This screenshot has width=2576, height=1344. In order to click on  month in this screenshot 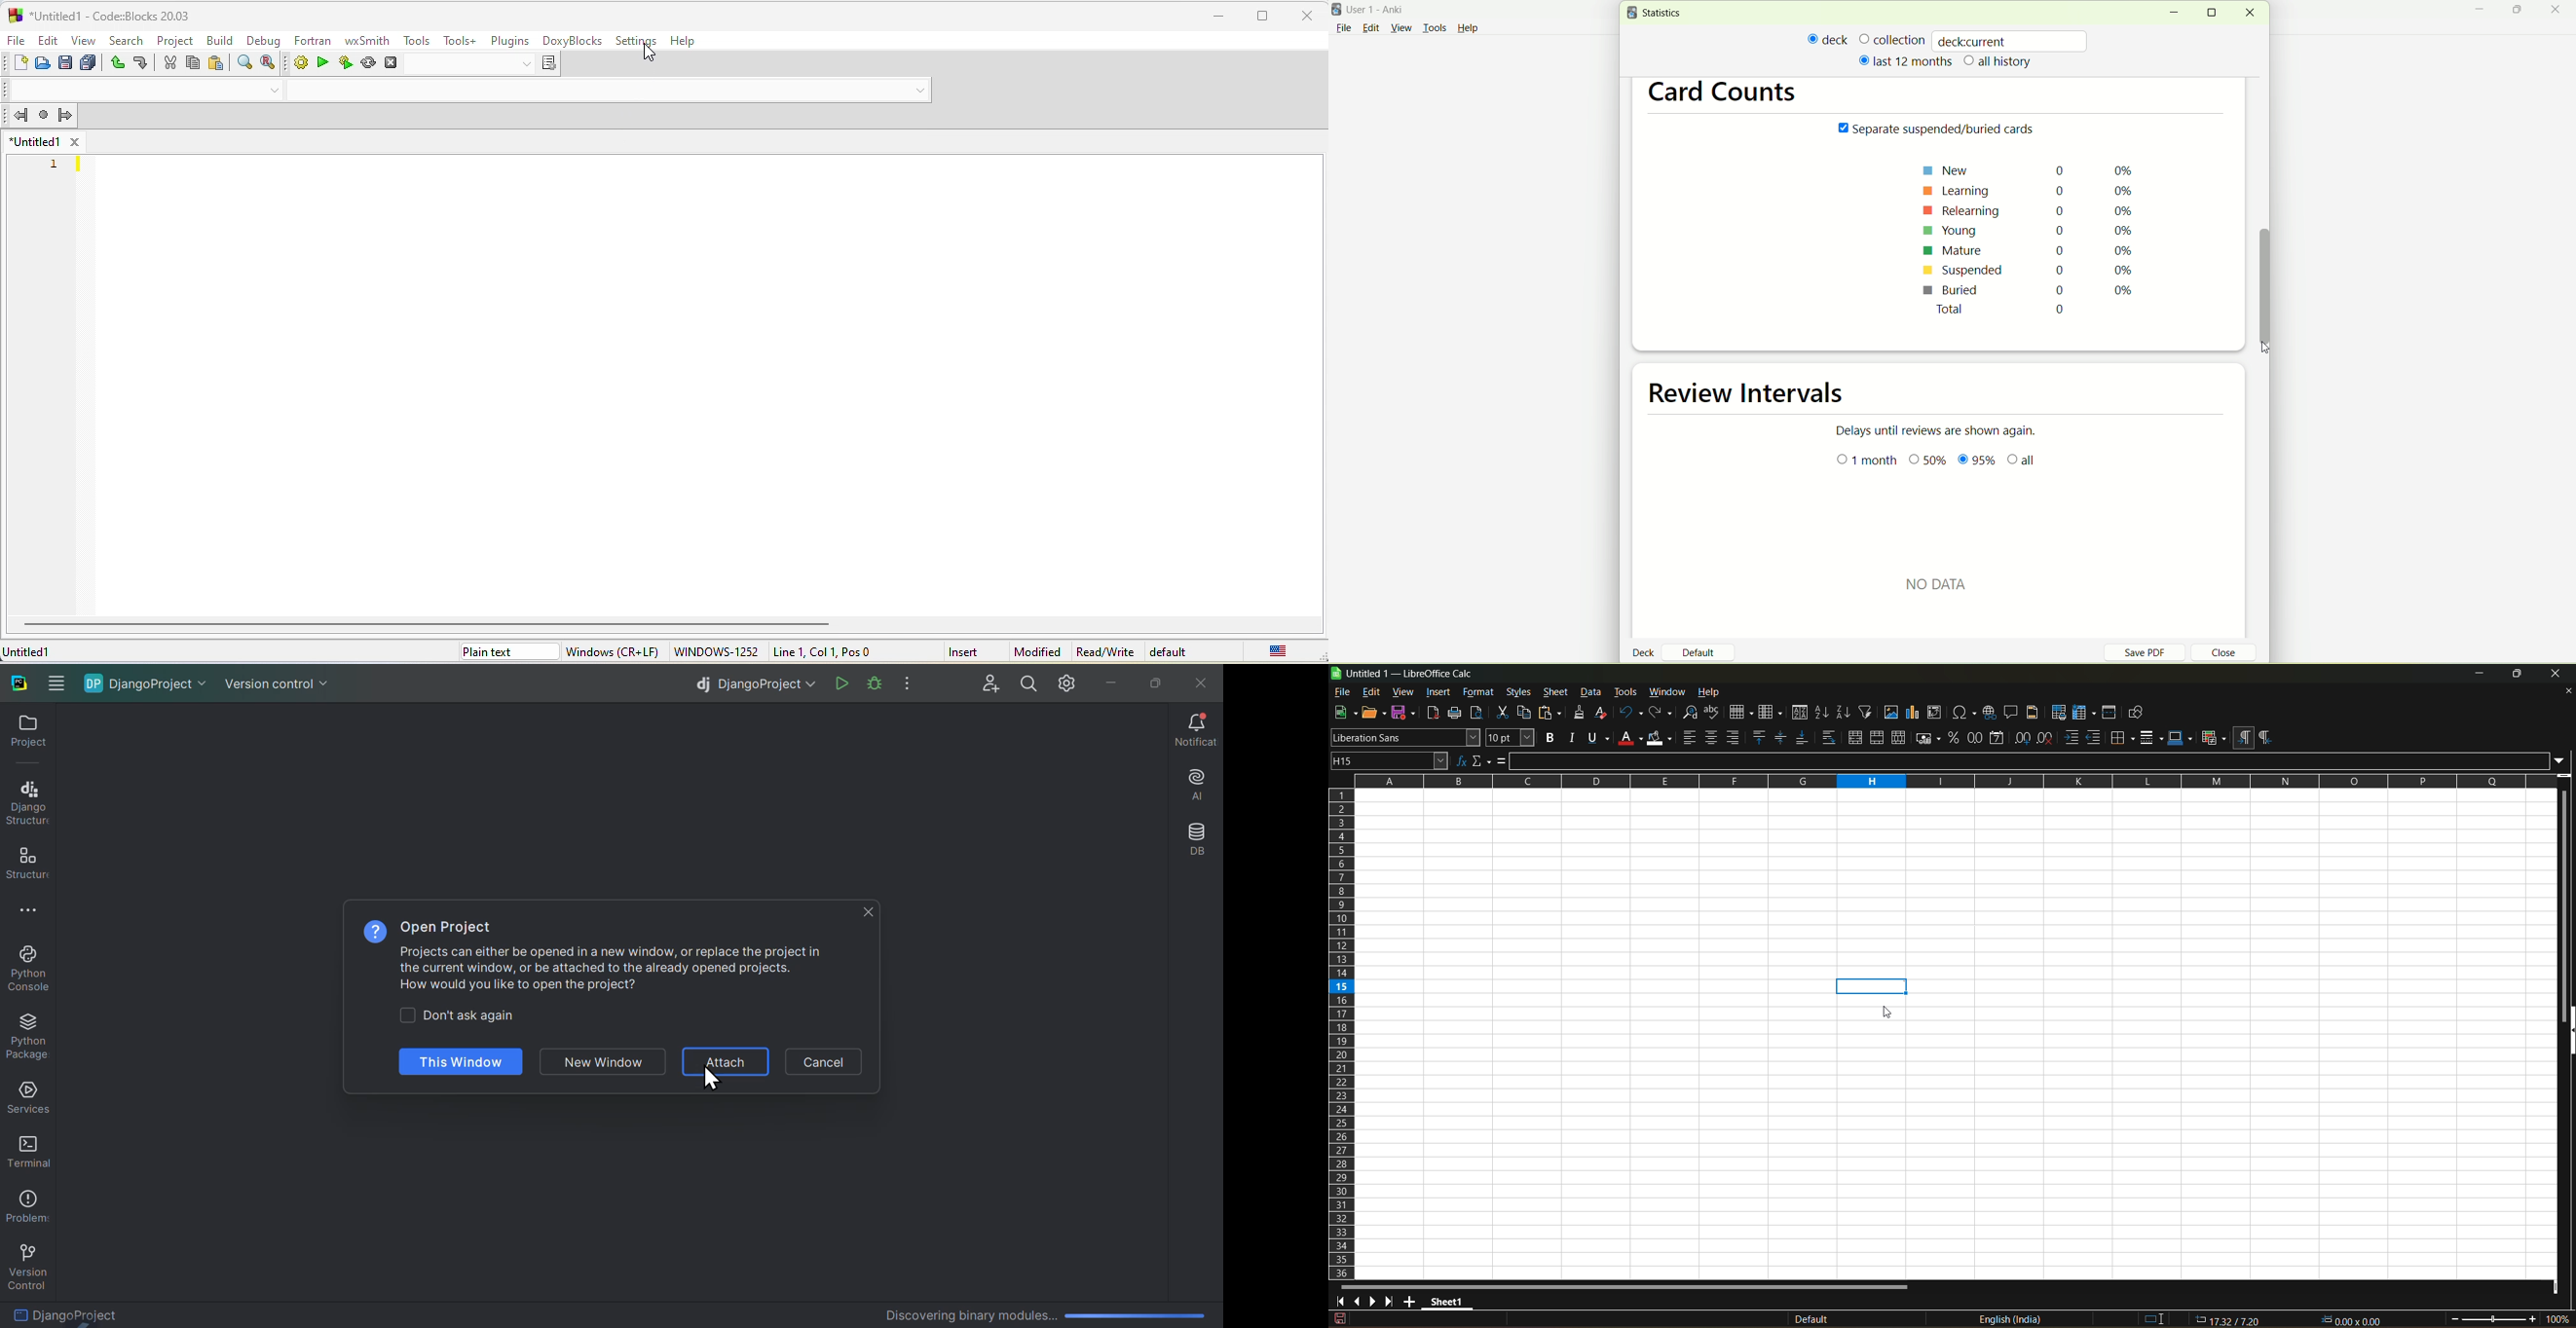, I will do `click(1868, 461)`.